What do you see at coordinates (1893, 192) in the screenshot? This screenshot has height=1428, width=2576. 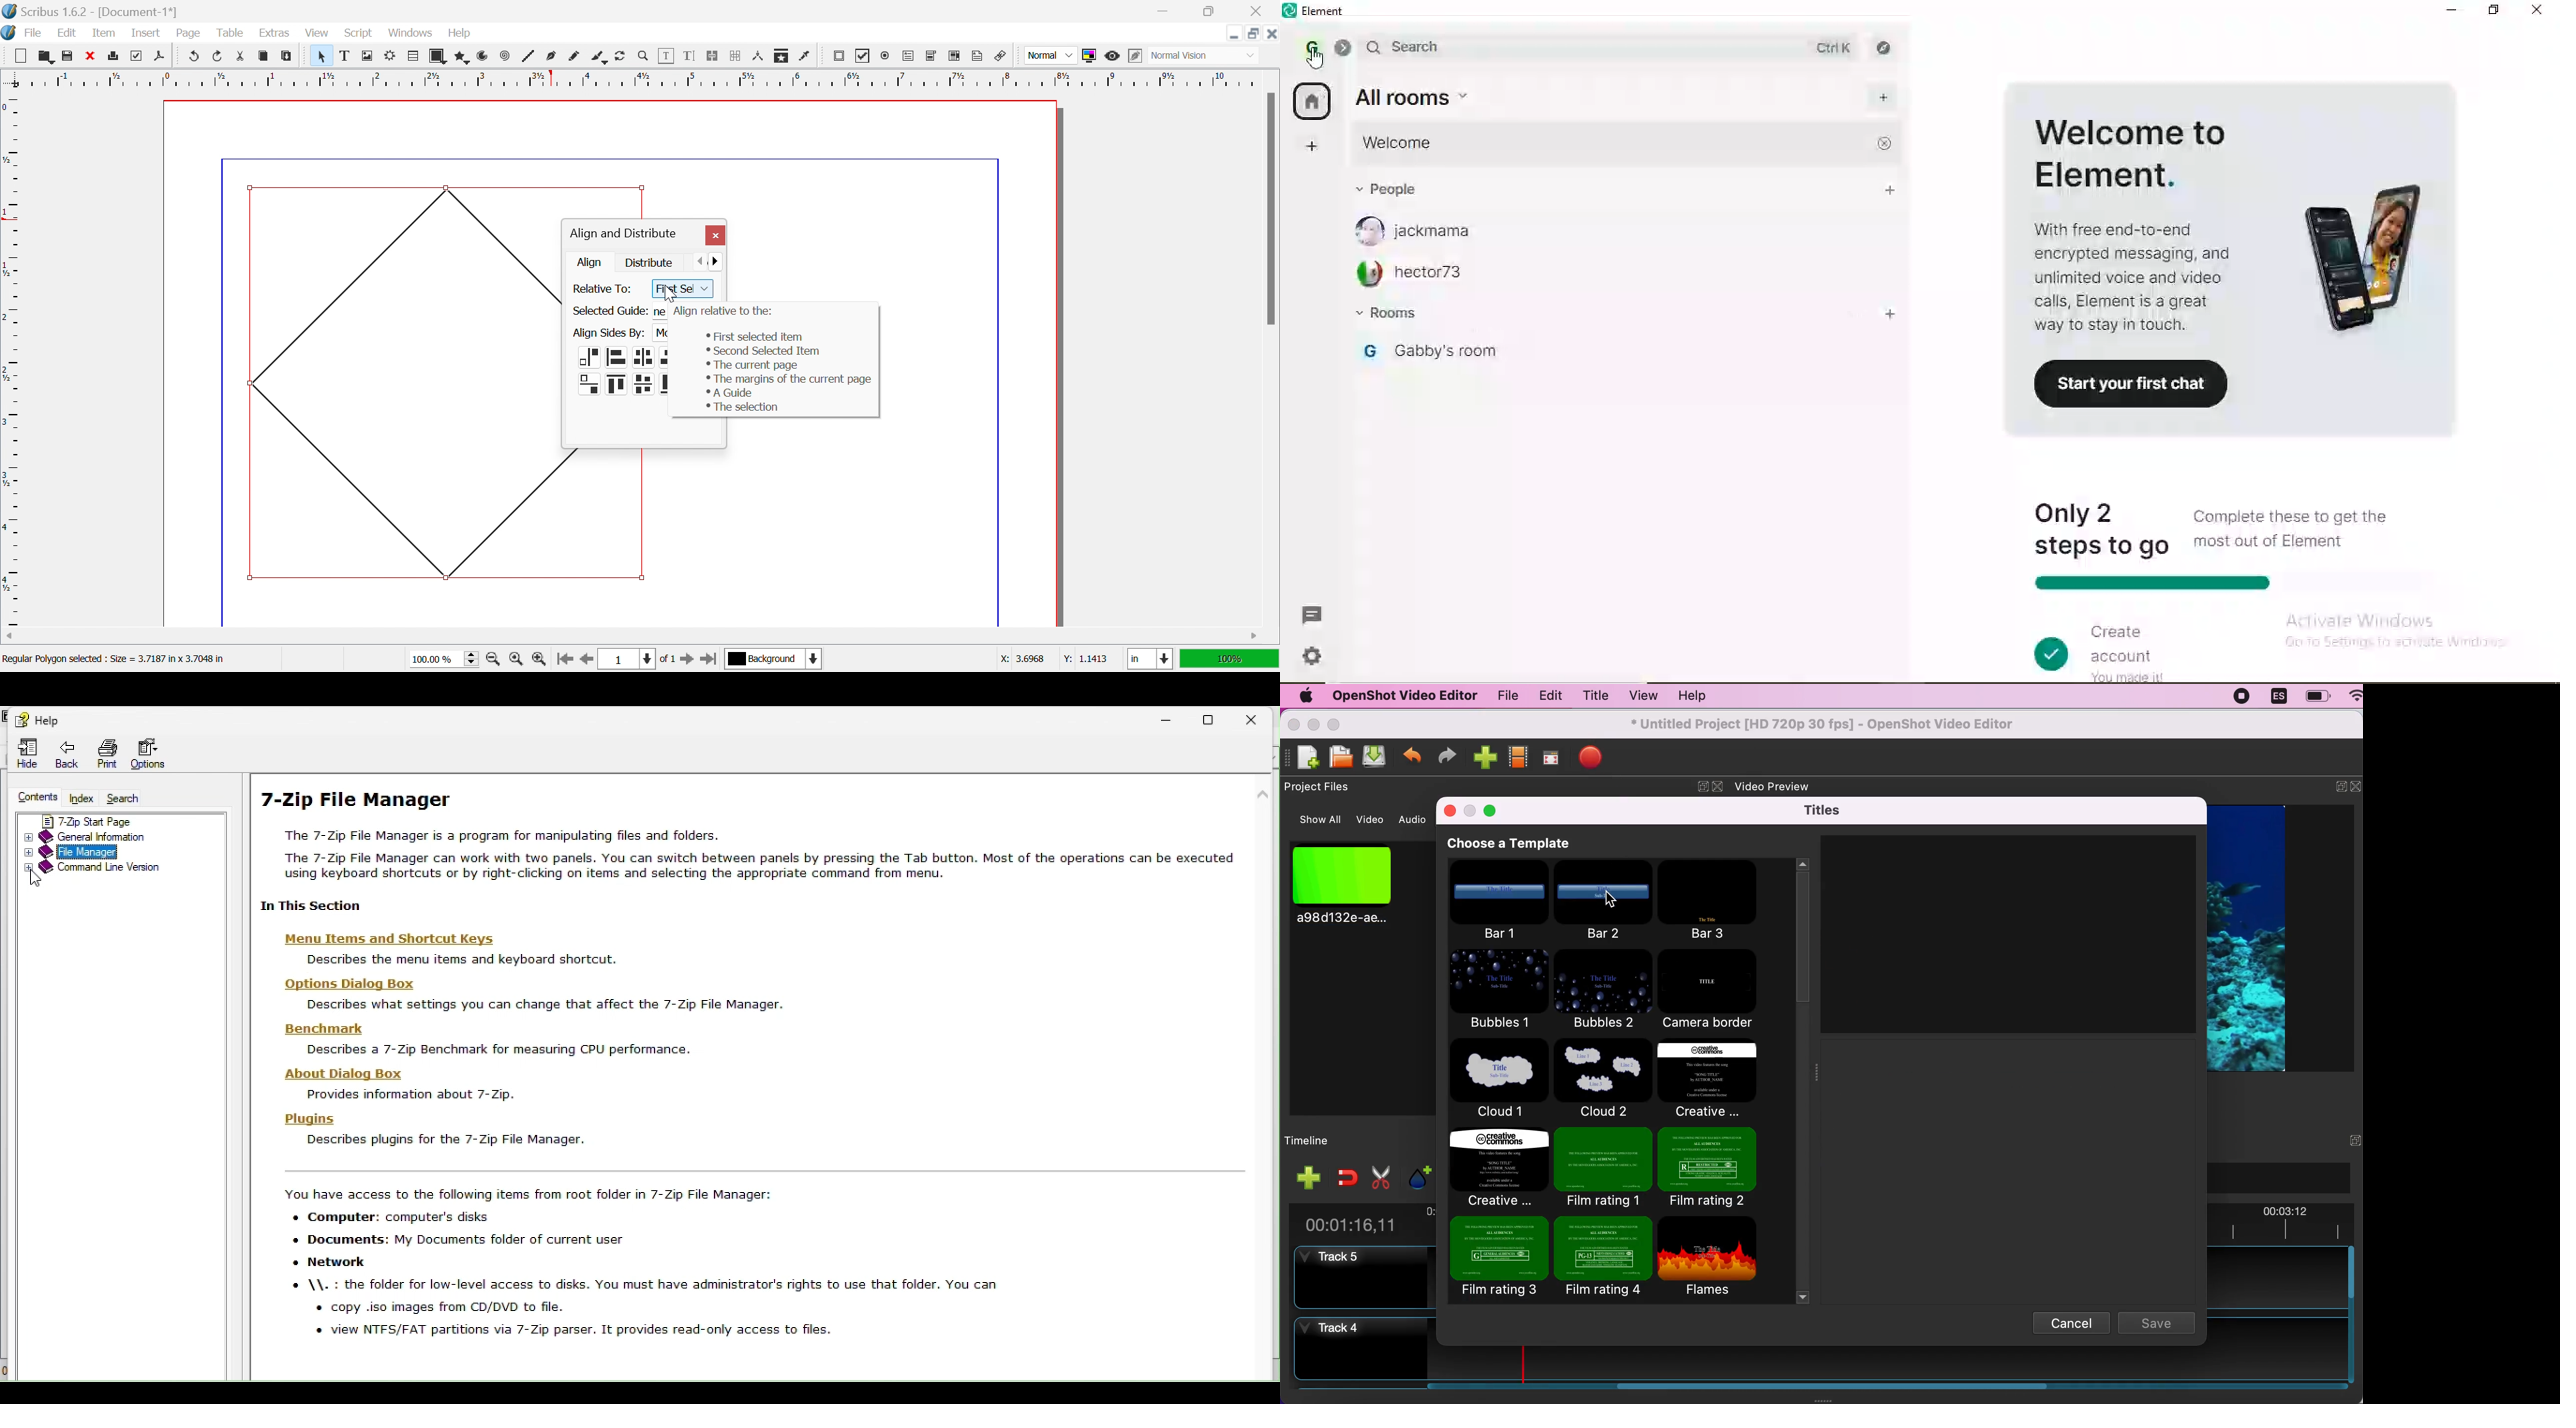 I see `people` at bounding box center [1893, 192].